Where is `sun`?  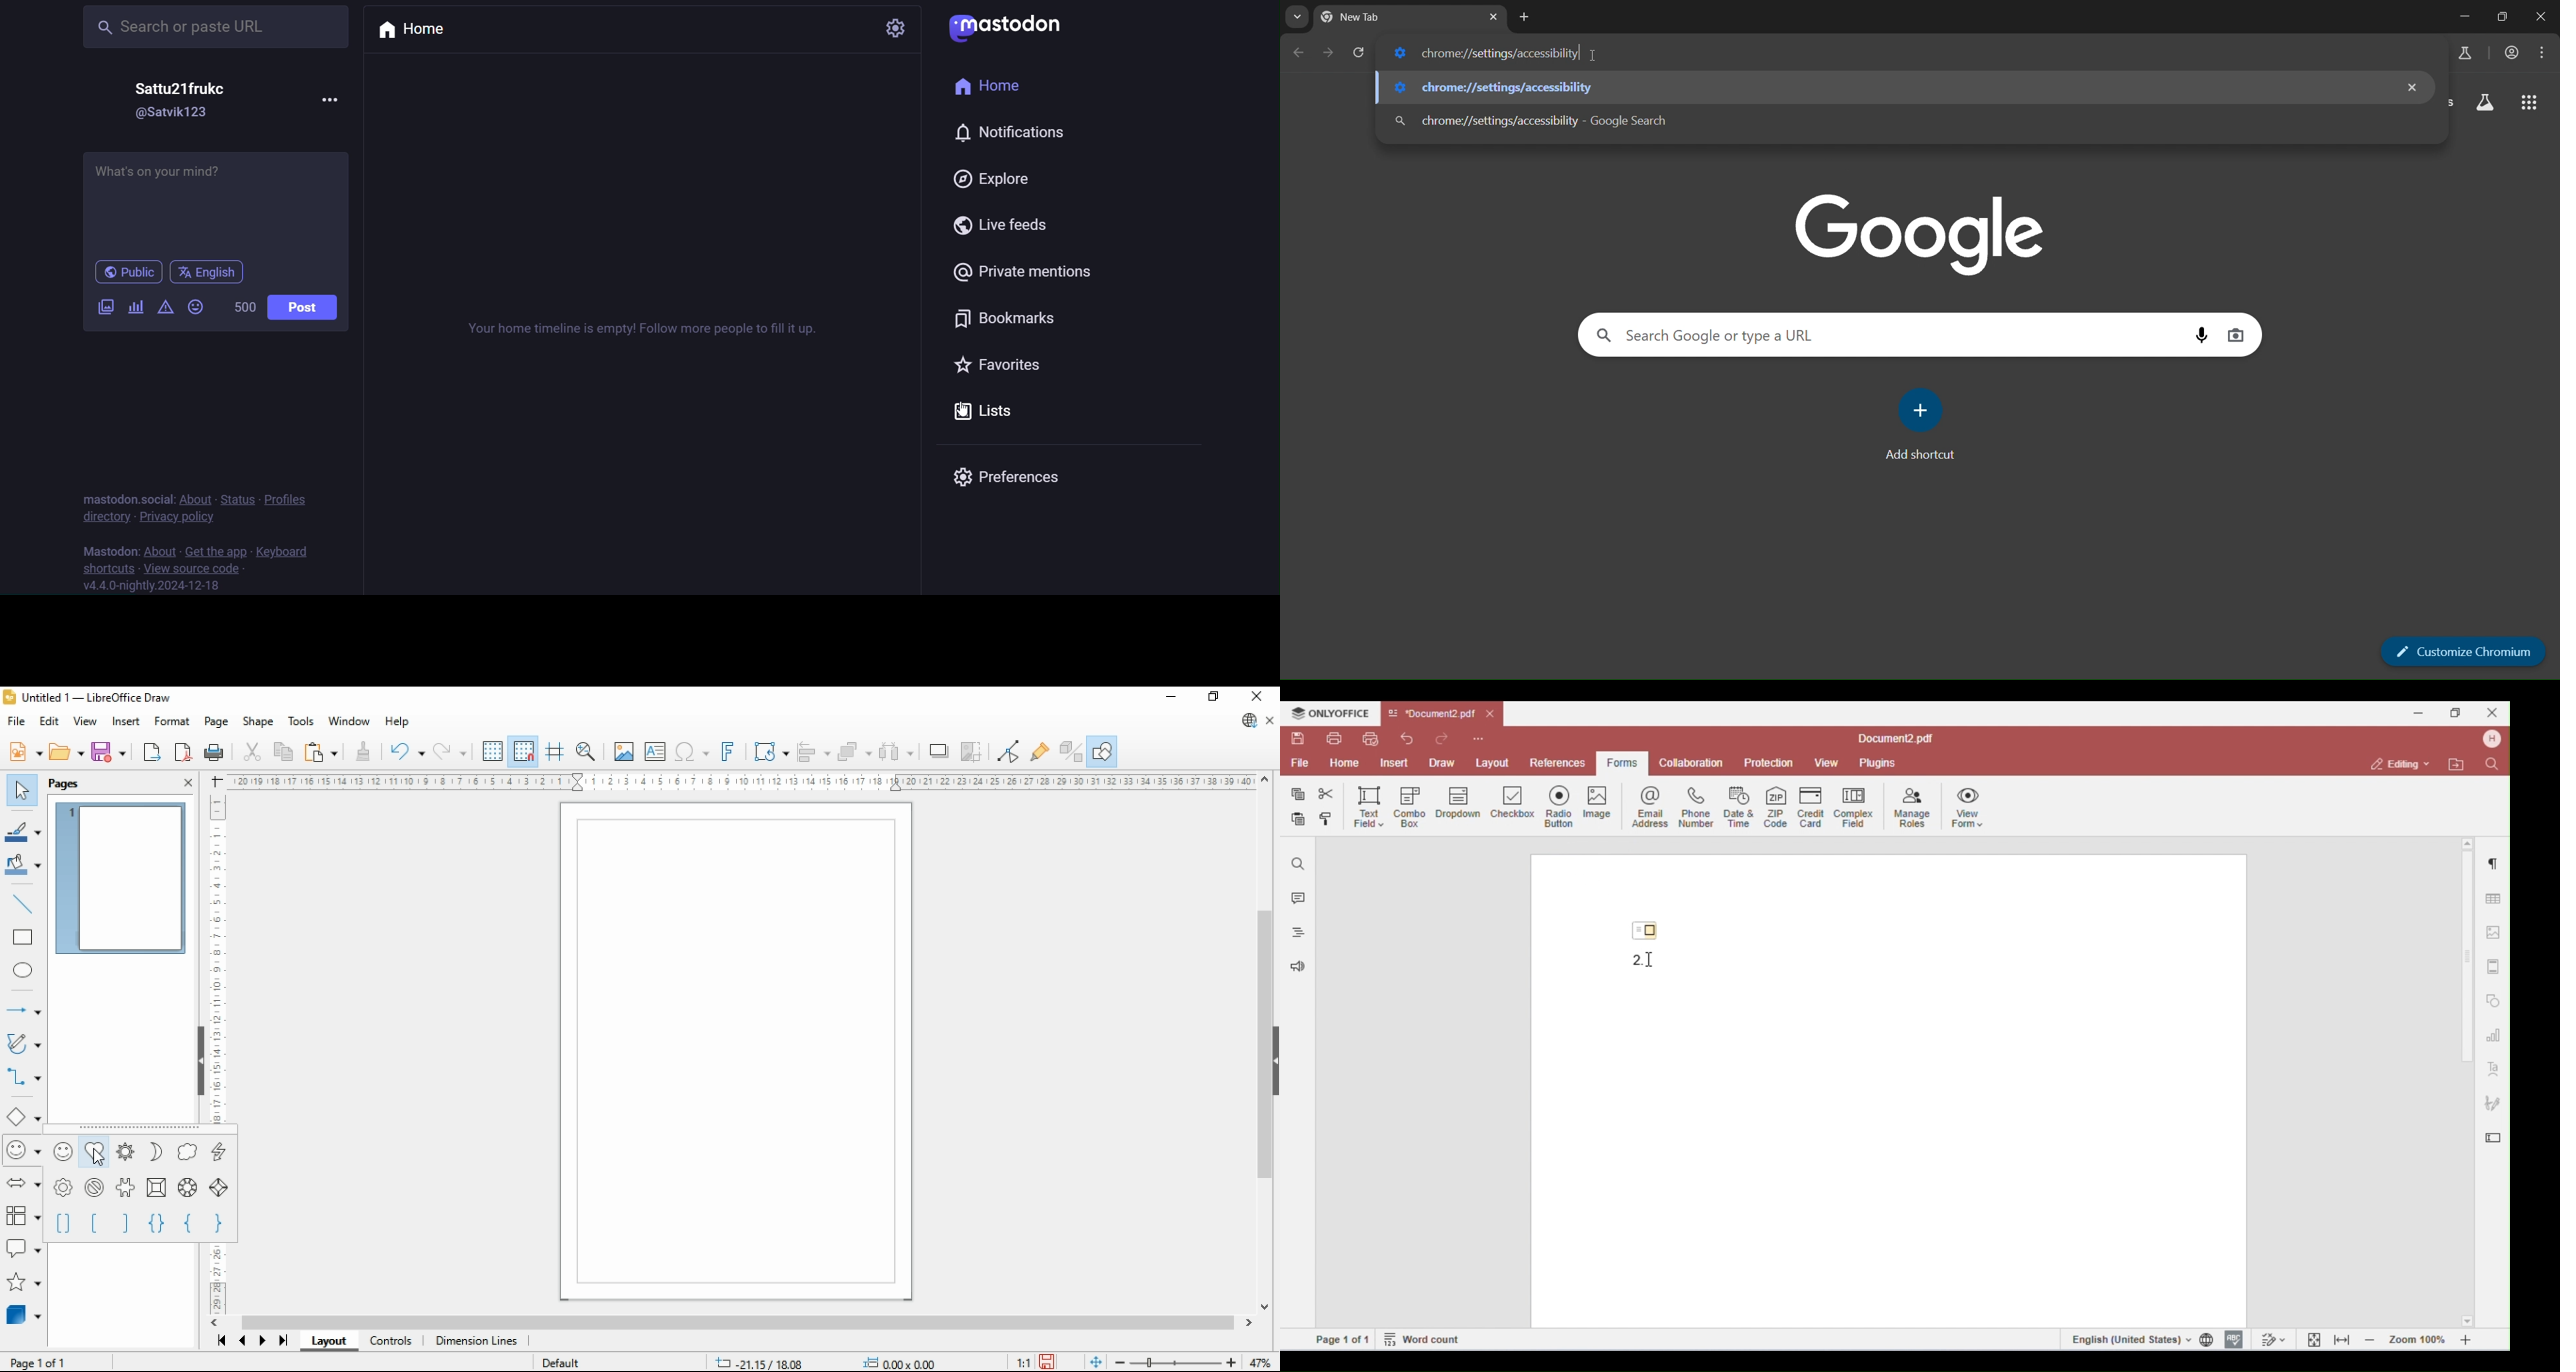 sun is located at coordinates (125, 1152).